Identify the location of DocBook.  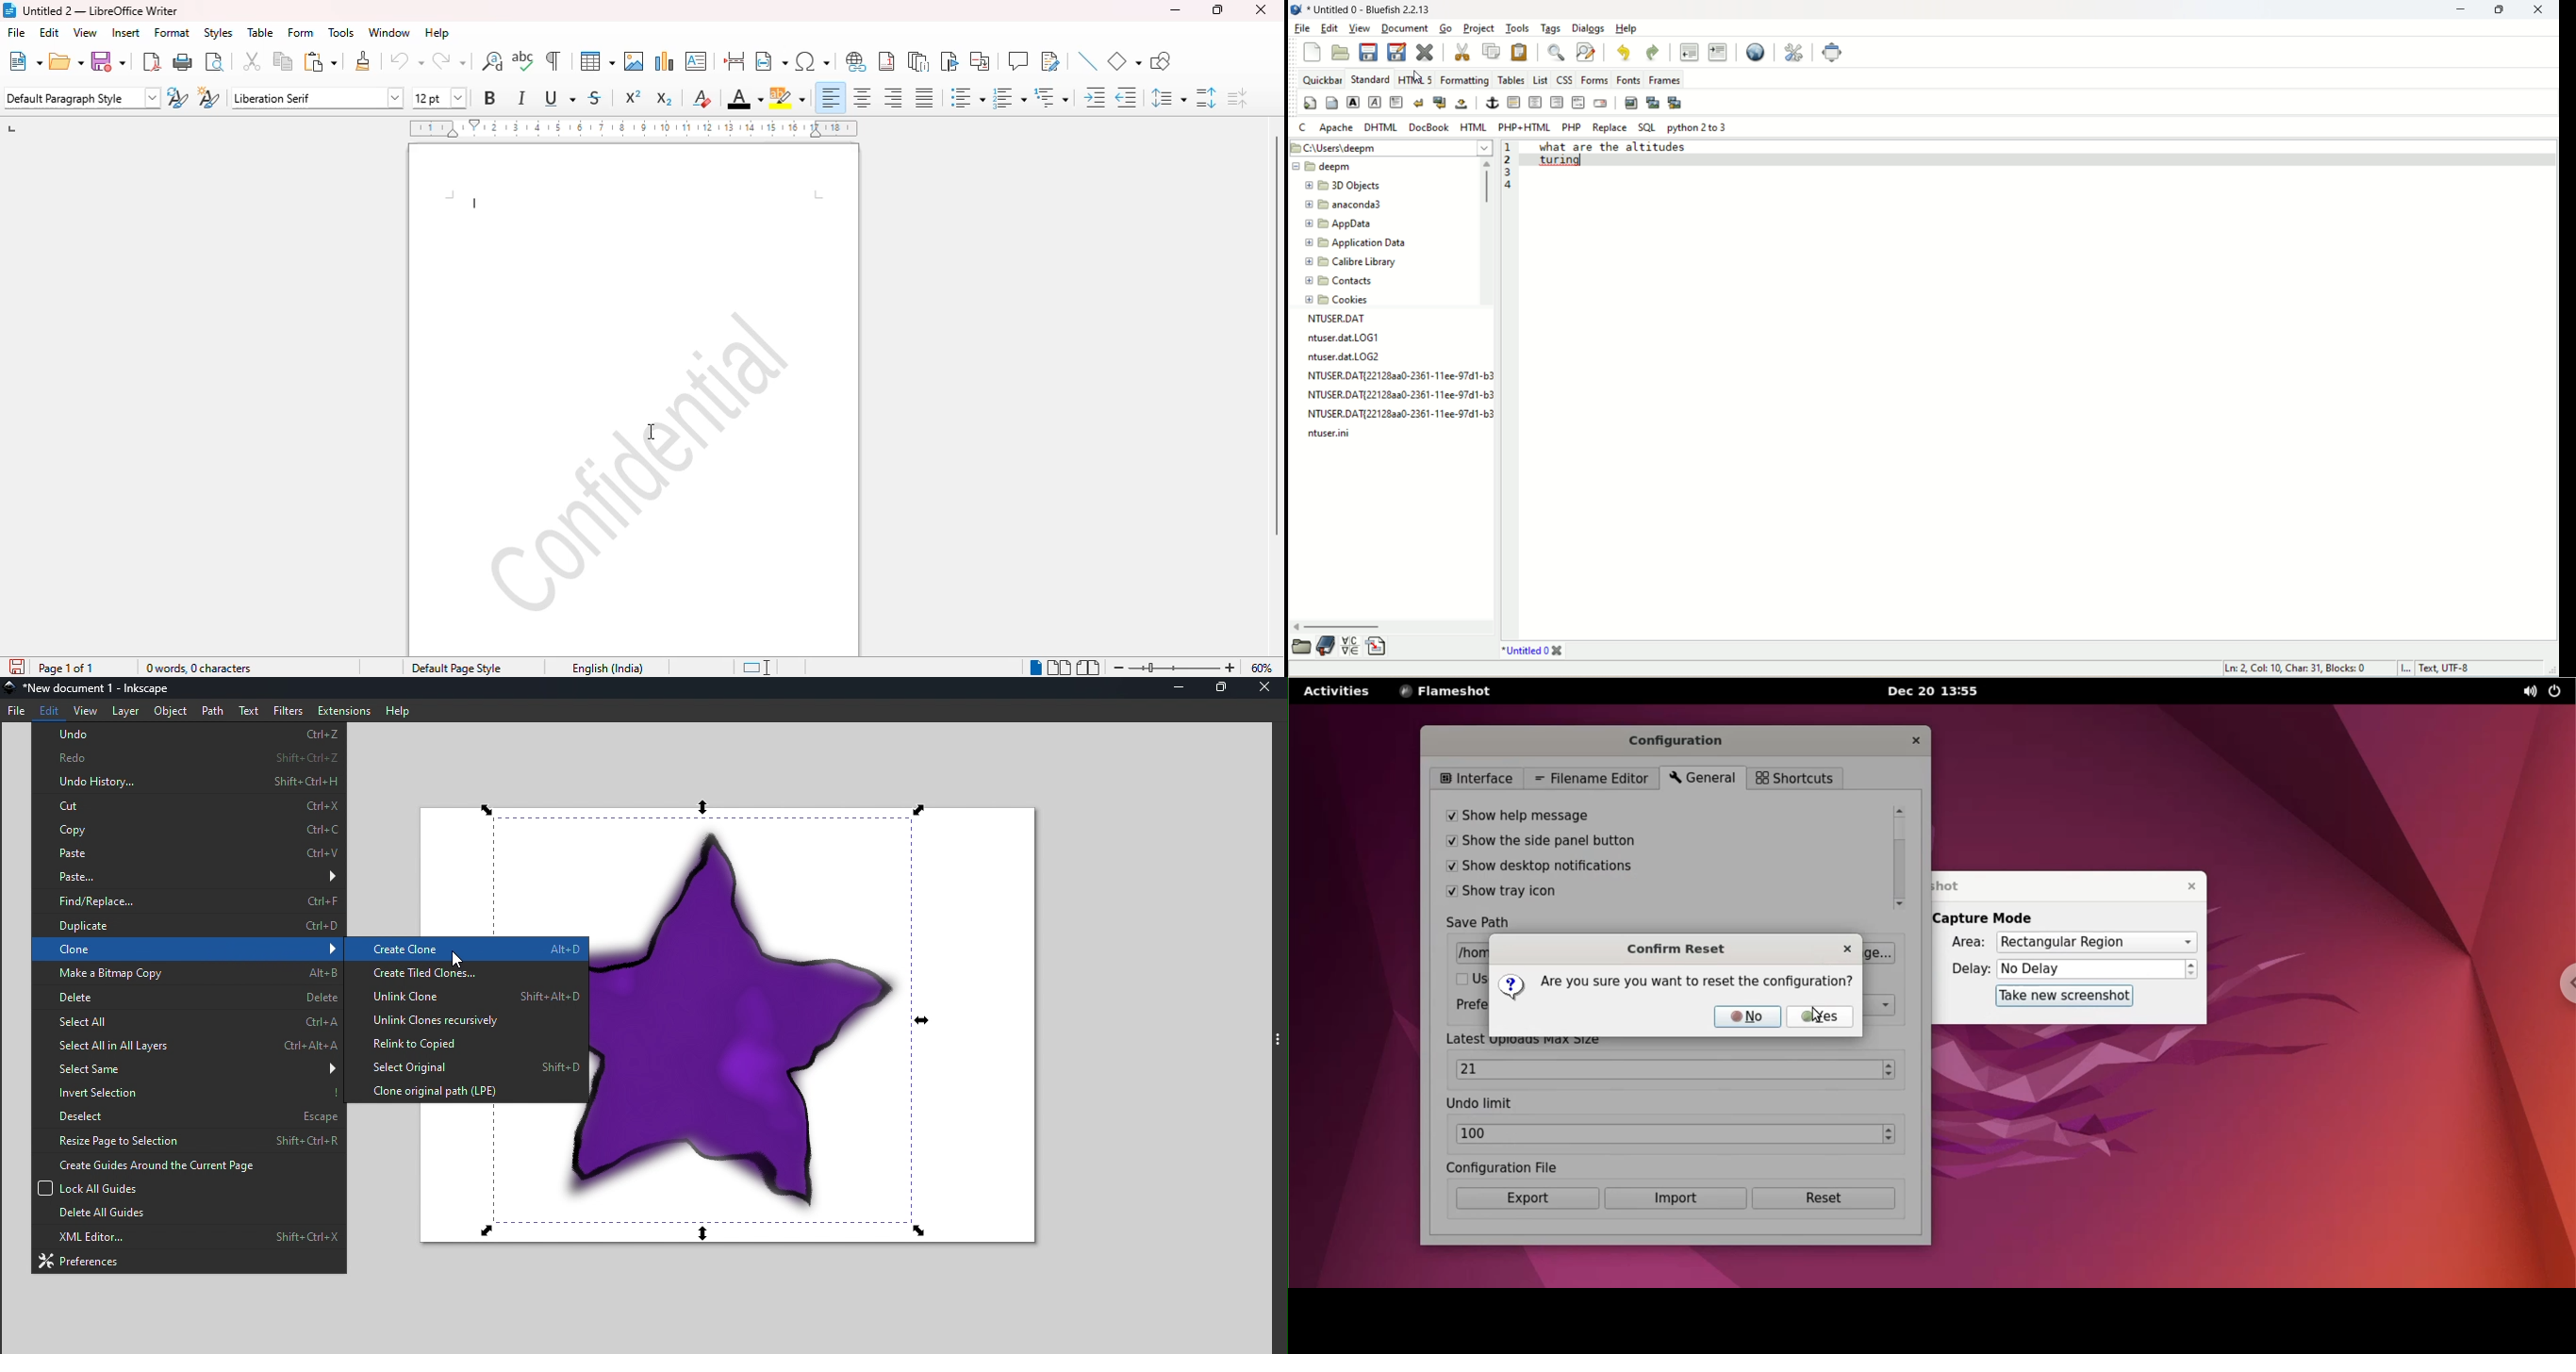
(1429, 129).